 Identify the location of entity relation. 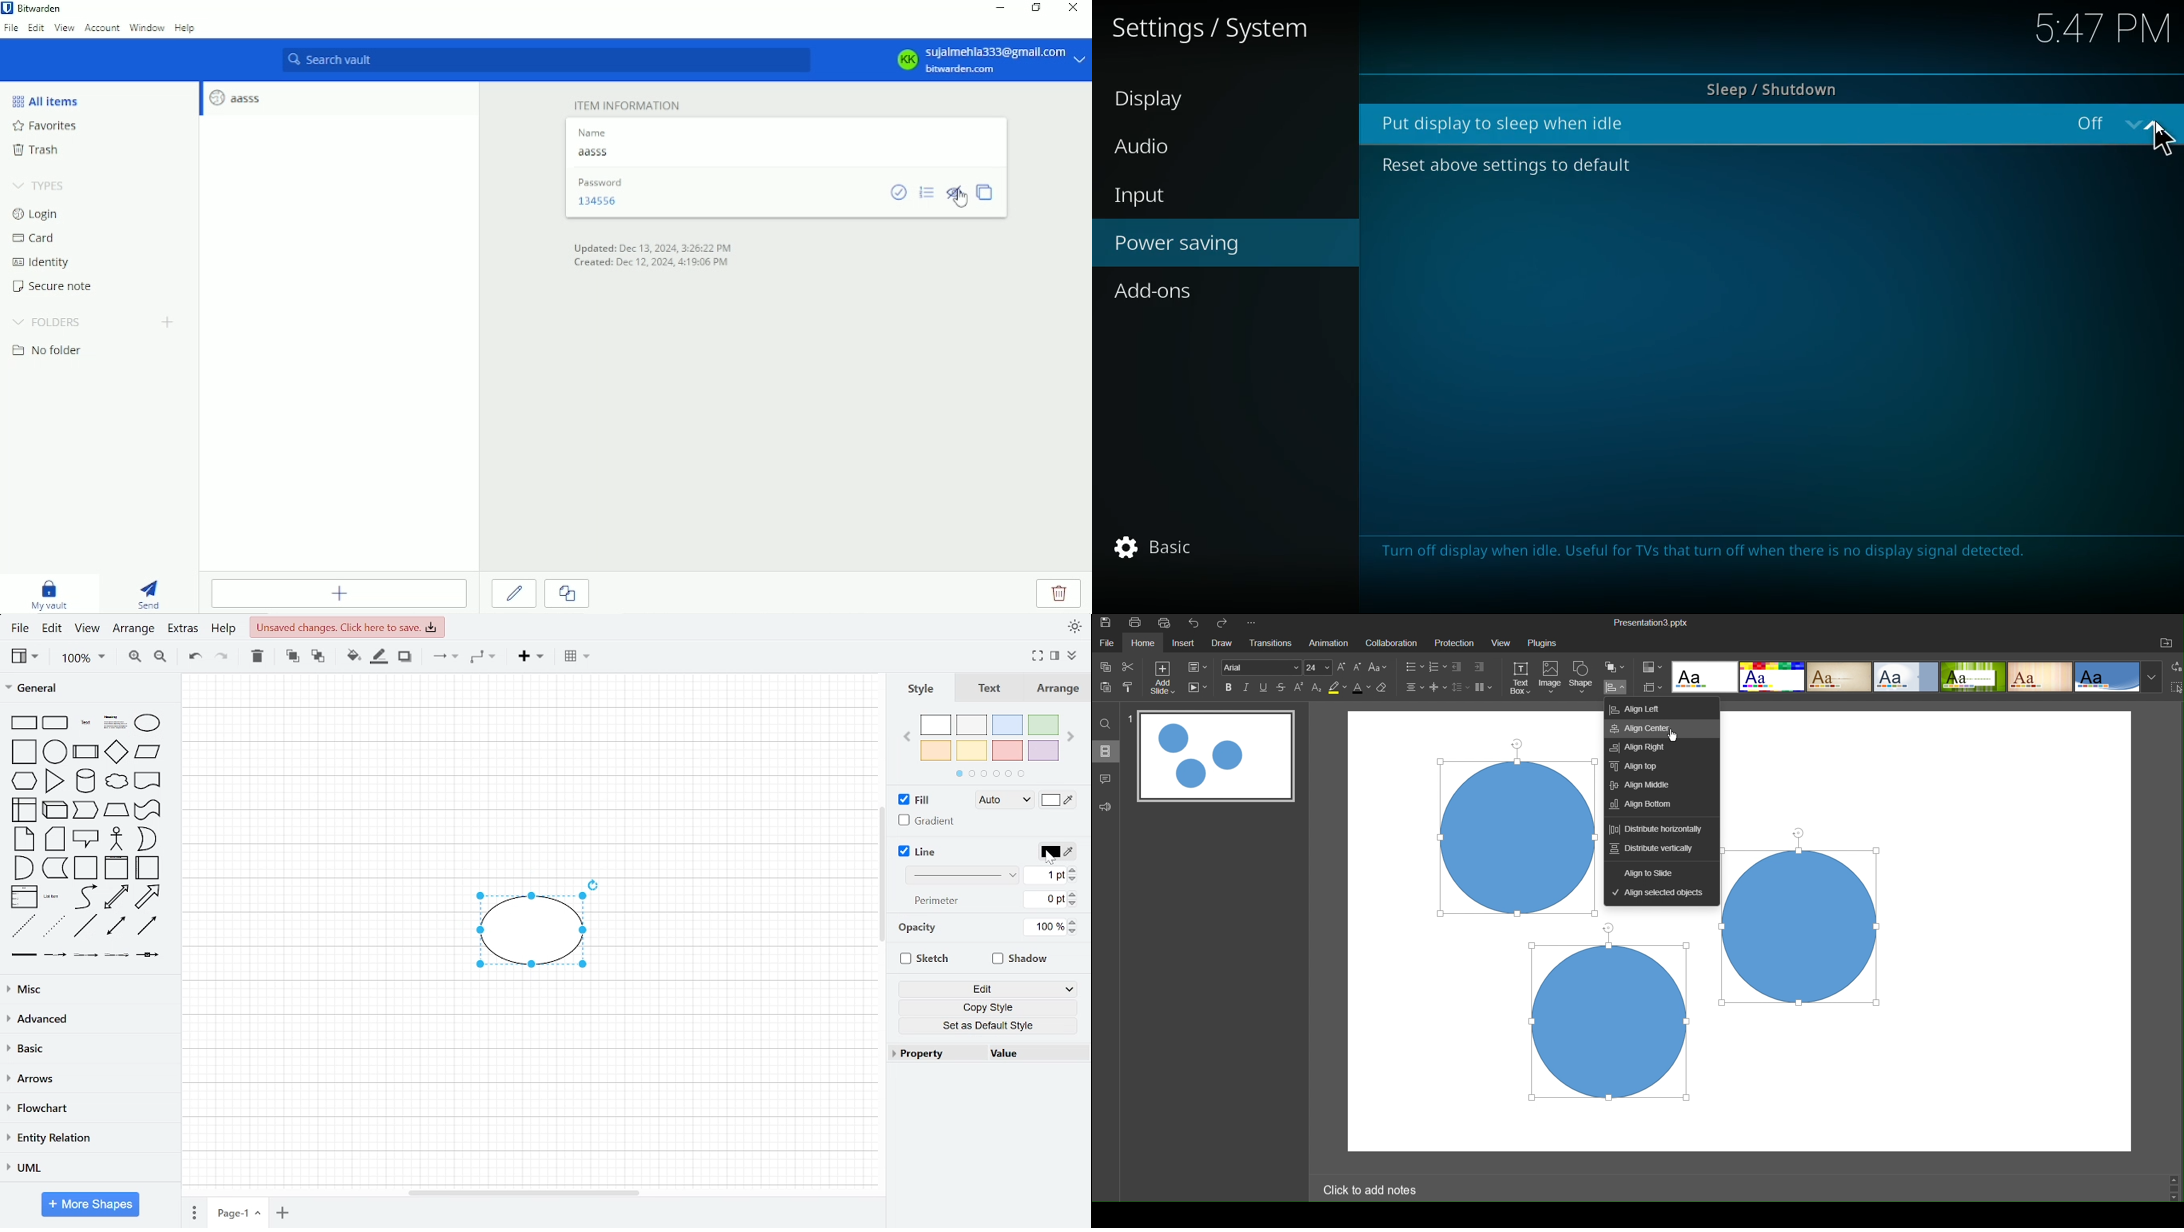
(84, 1139).